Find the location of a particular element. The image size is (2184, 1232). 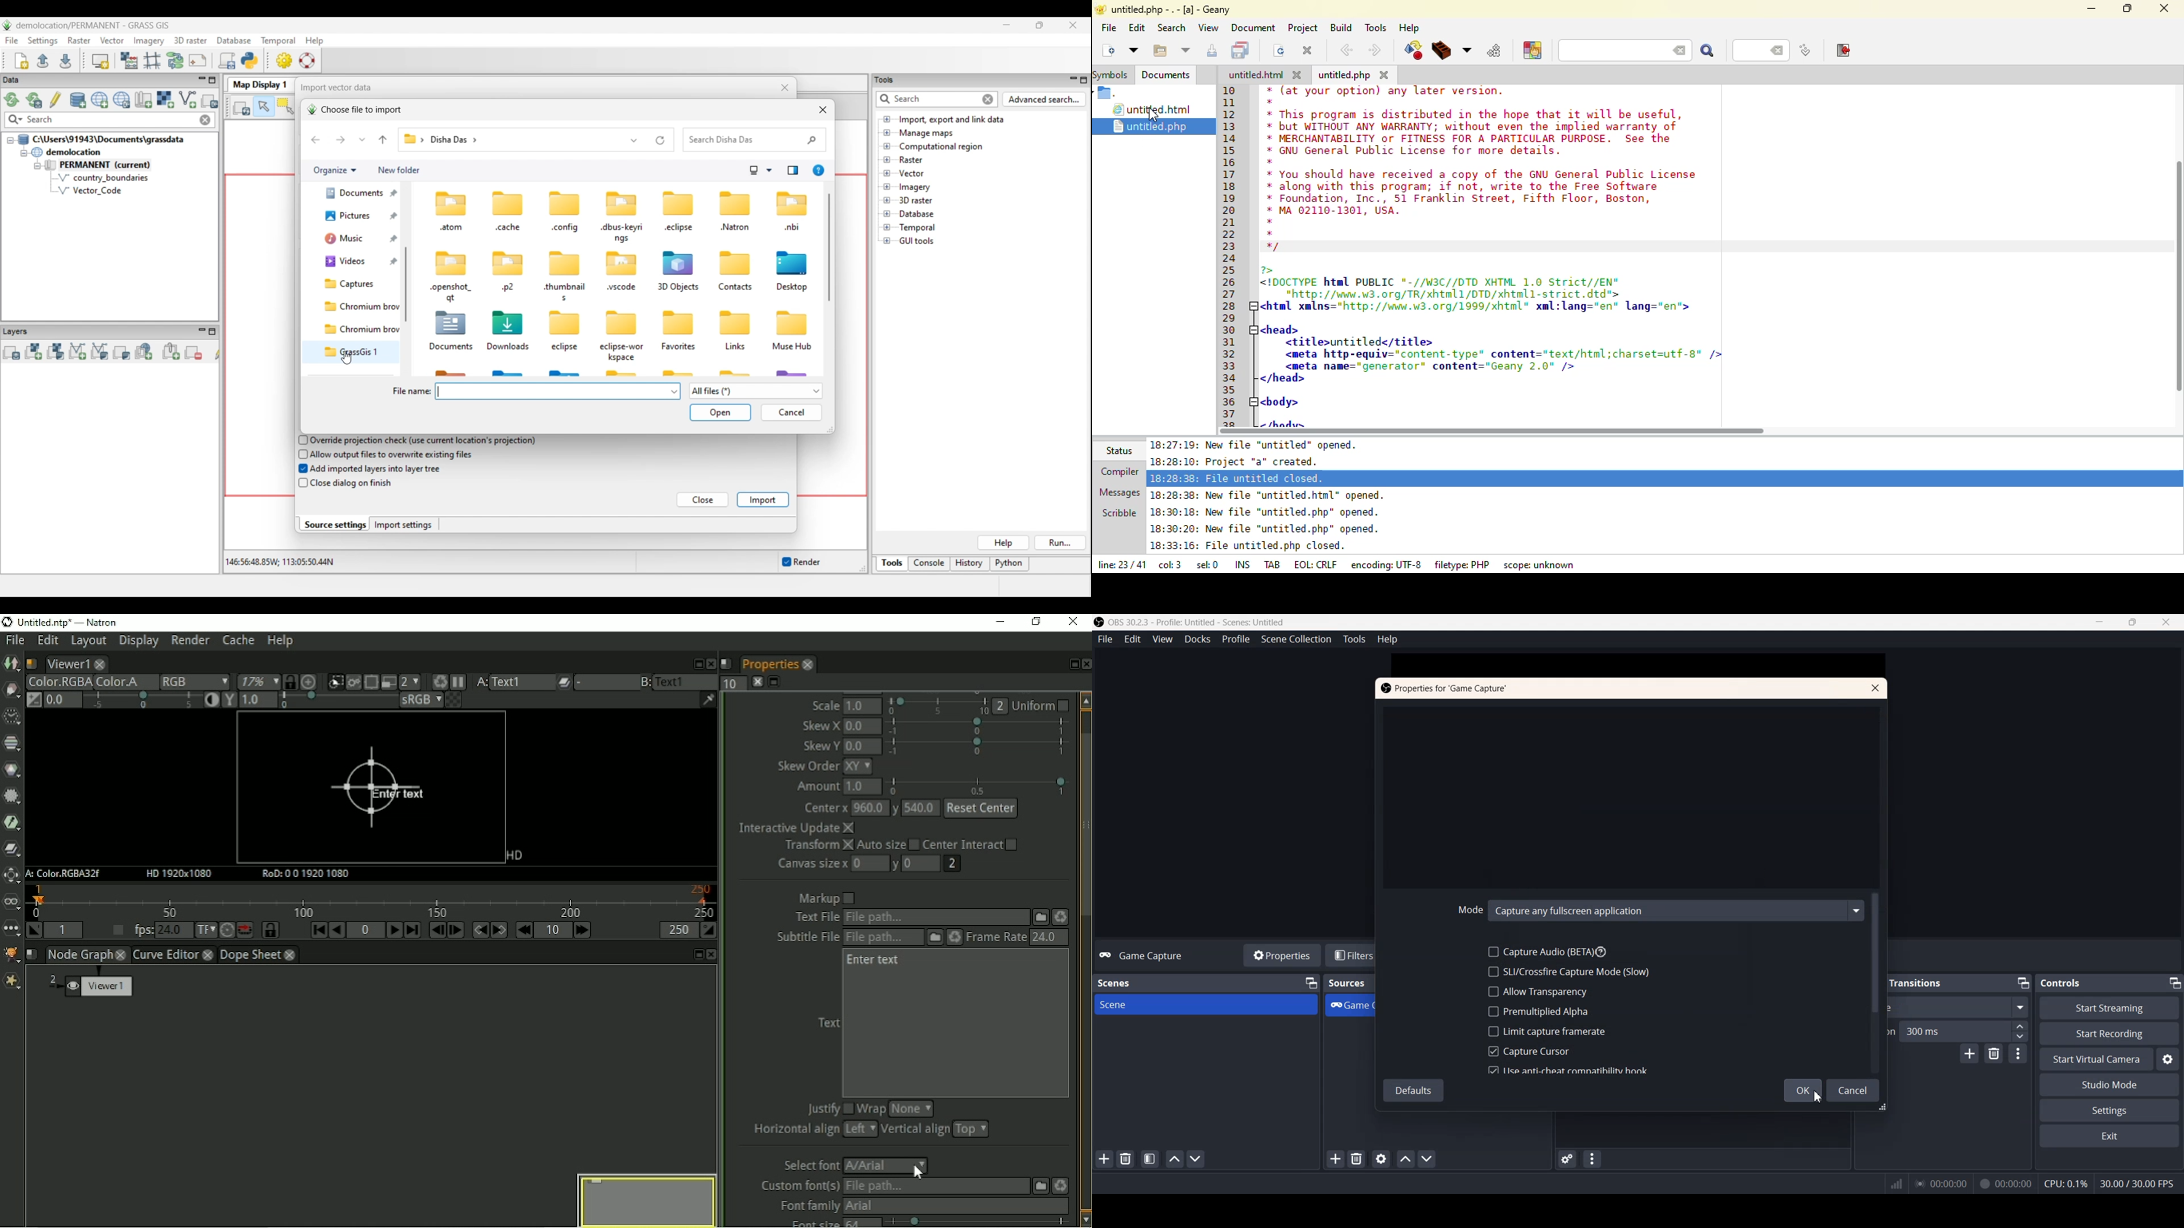

Remove Selected Scene is located at coordinates (1126, 1159).